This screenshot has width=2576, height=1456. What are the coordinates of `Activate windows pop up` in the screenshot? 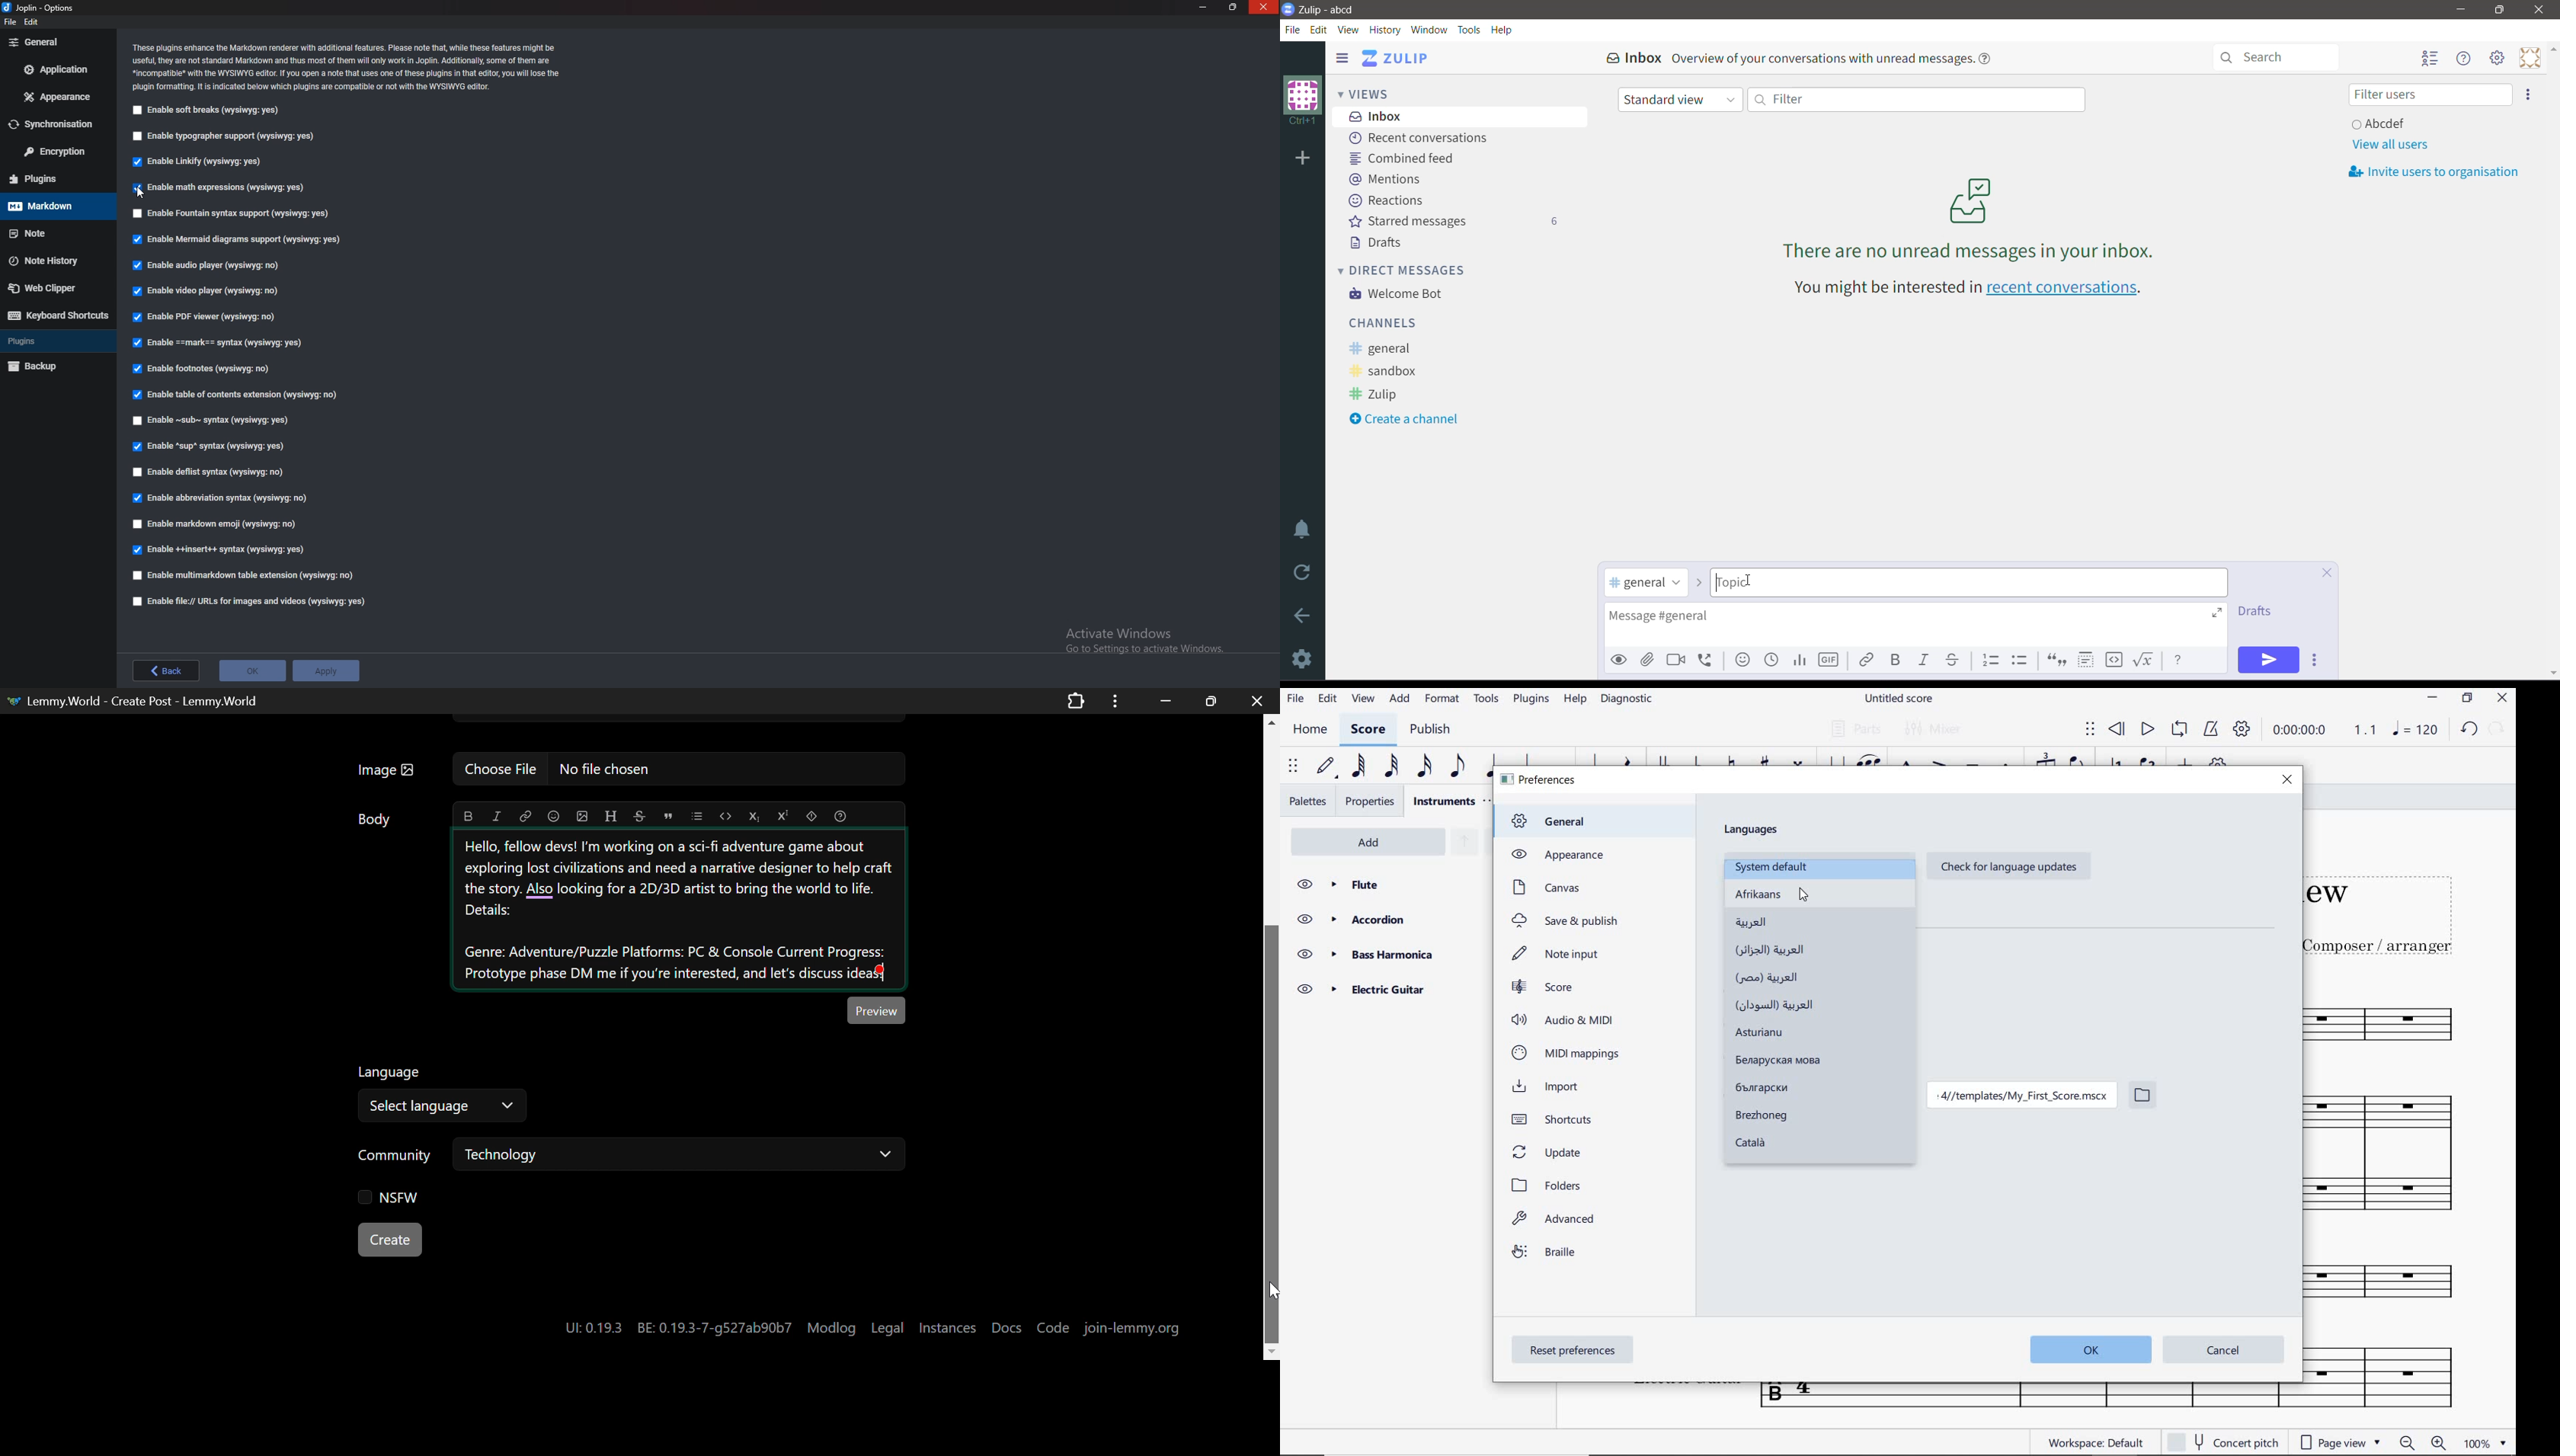 It's located at (1147, 641).